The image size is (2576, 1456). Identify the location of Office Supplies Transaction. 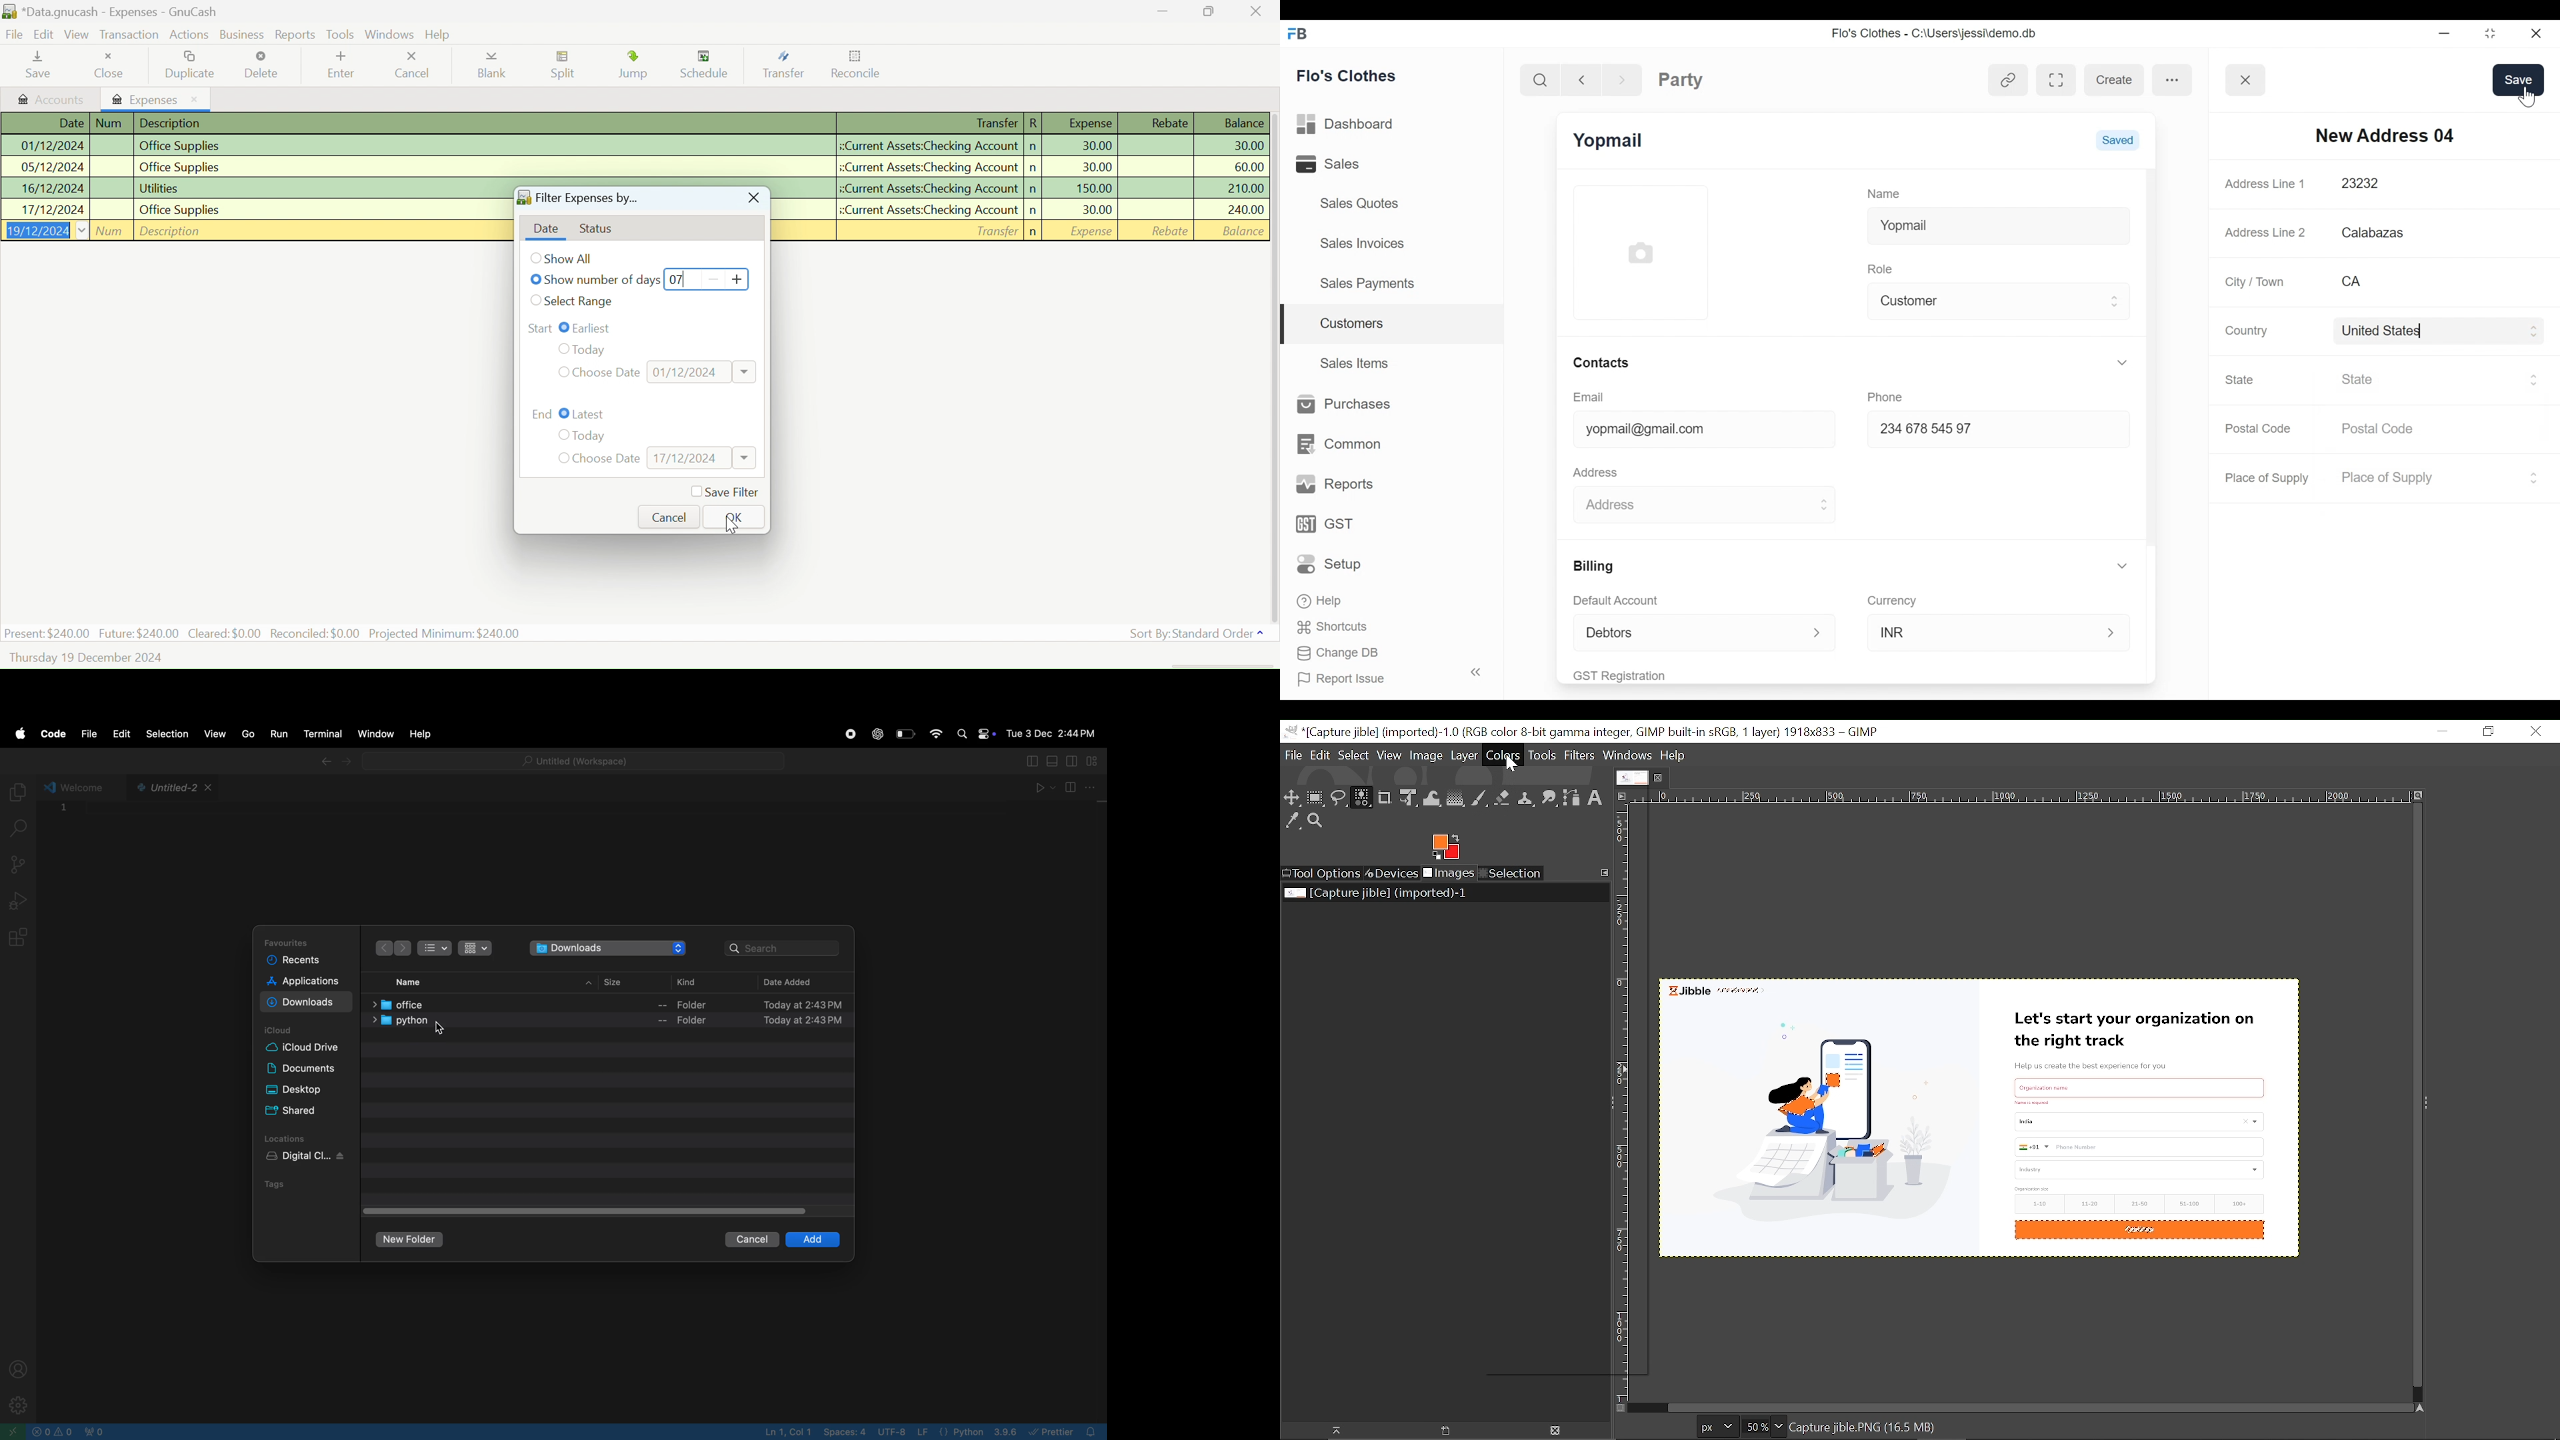
(633, 146).